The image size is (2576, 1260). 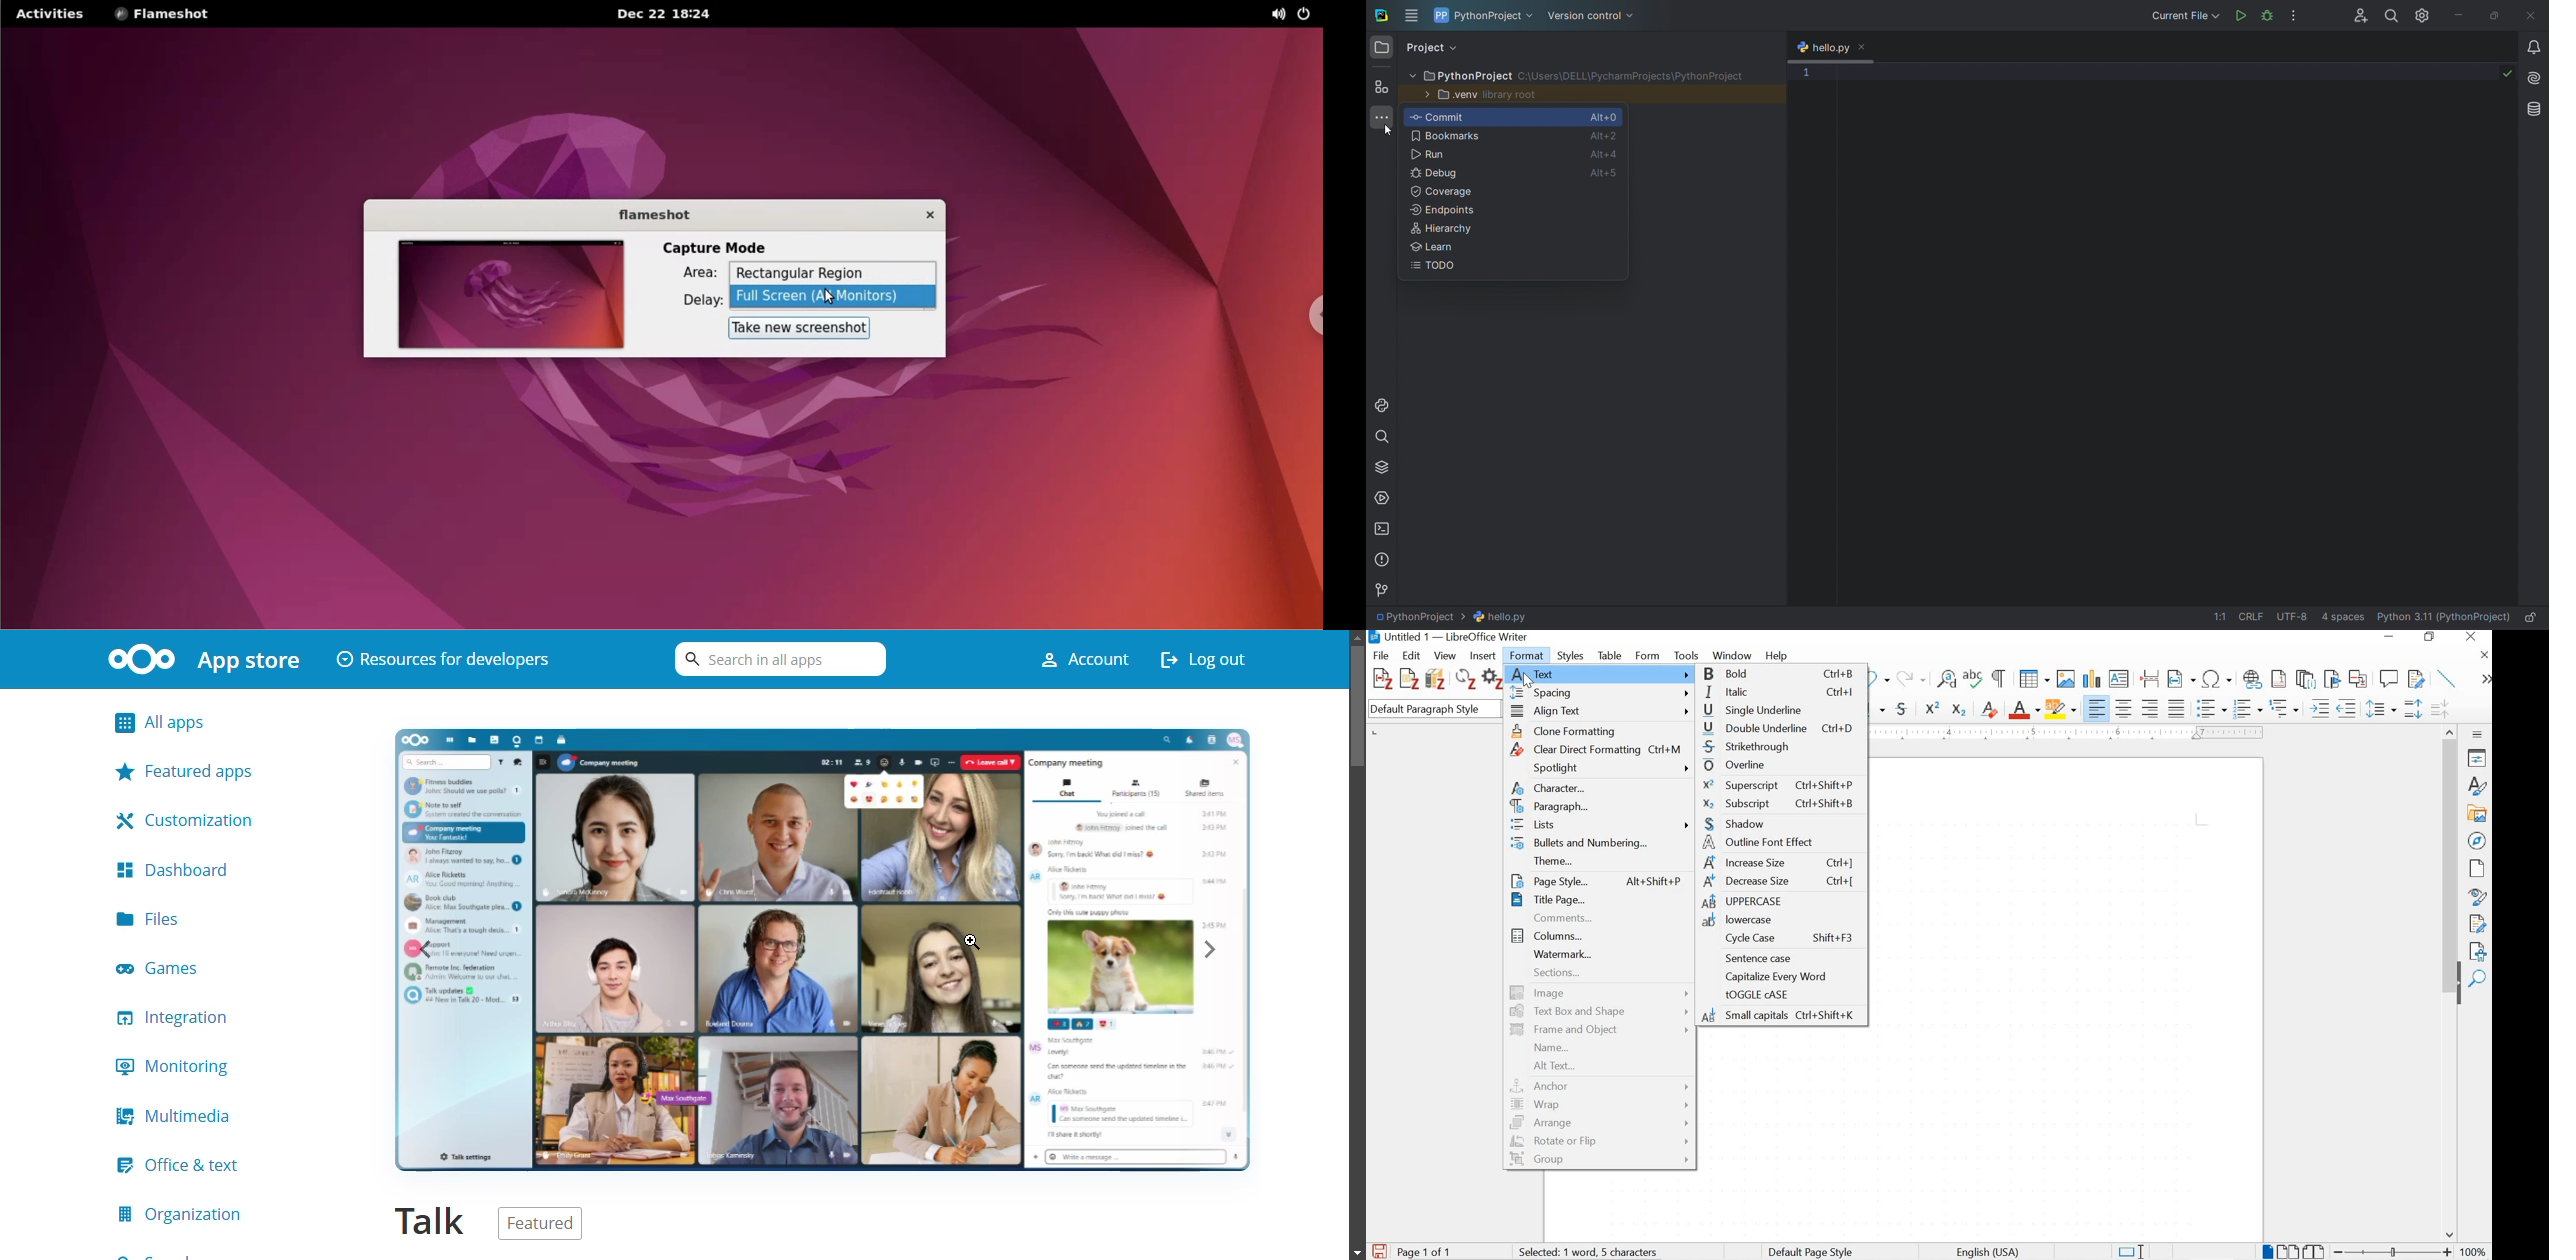 I want to click on 1 word and 5 character , so click(x=1592, y=1252).